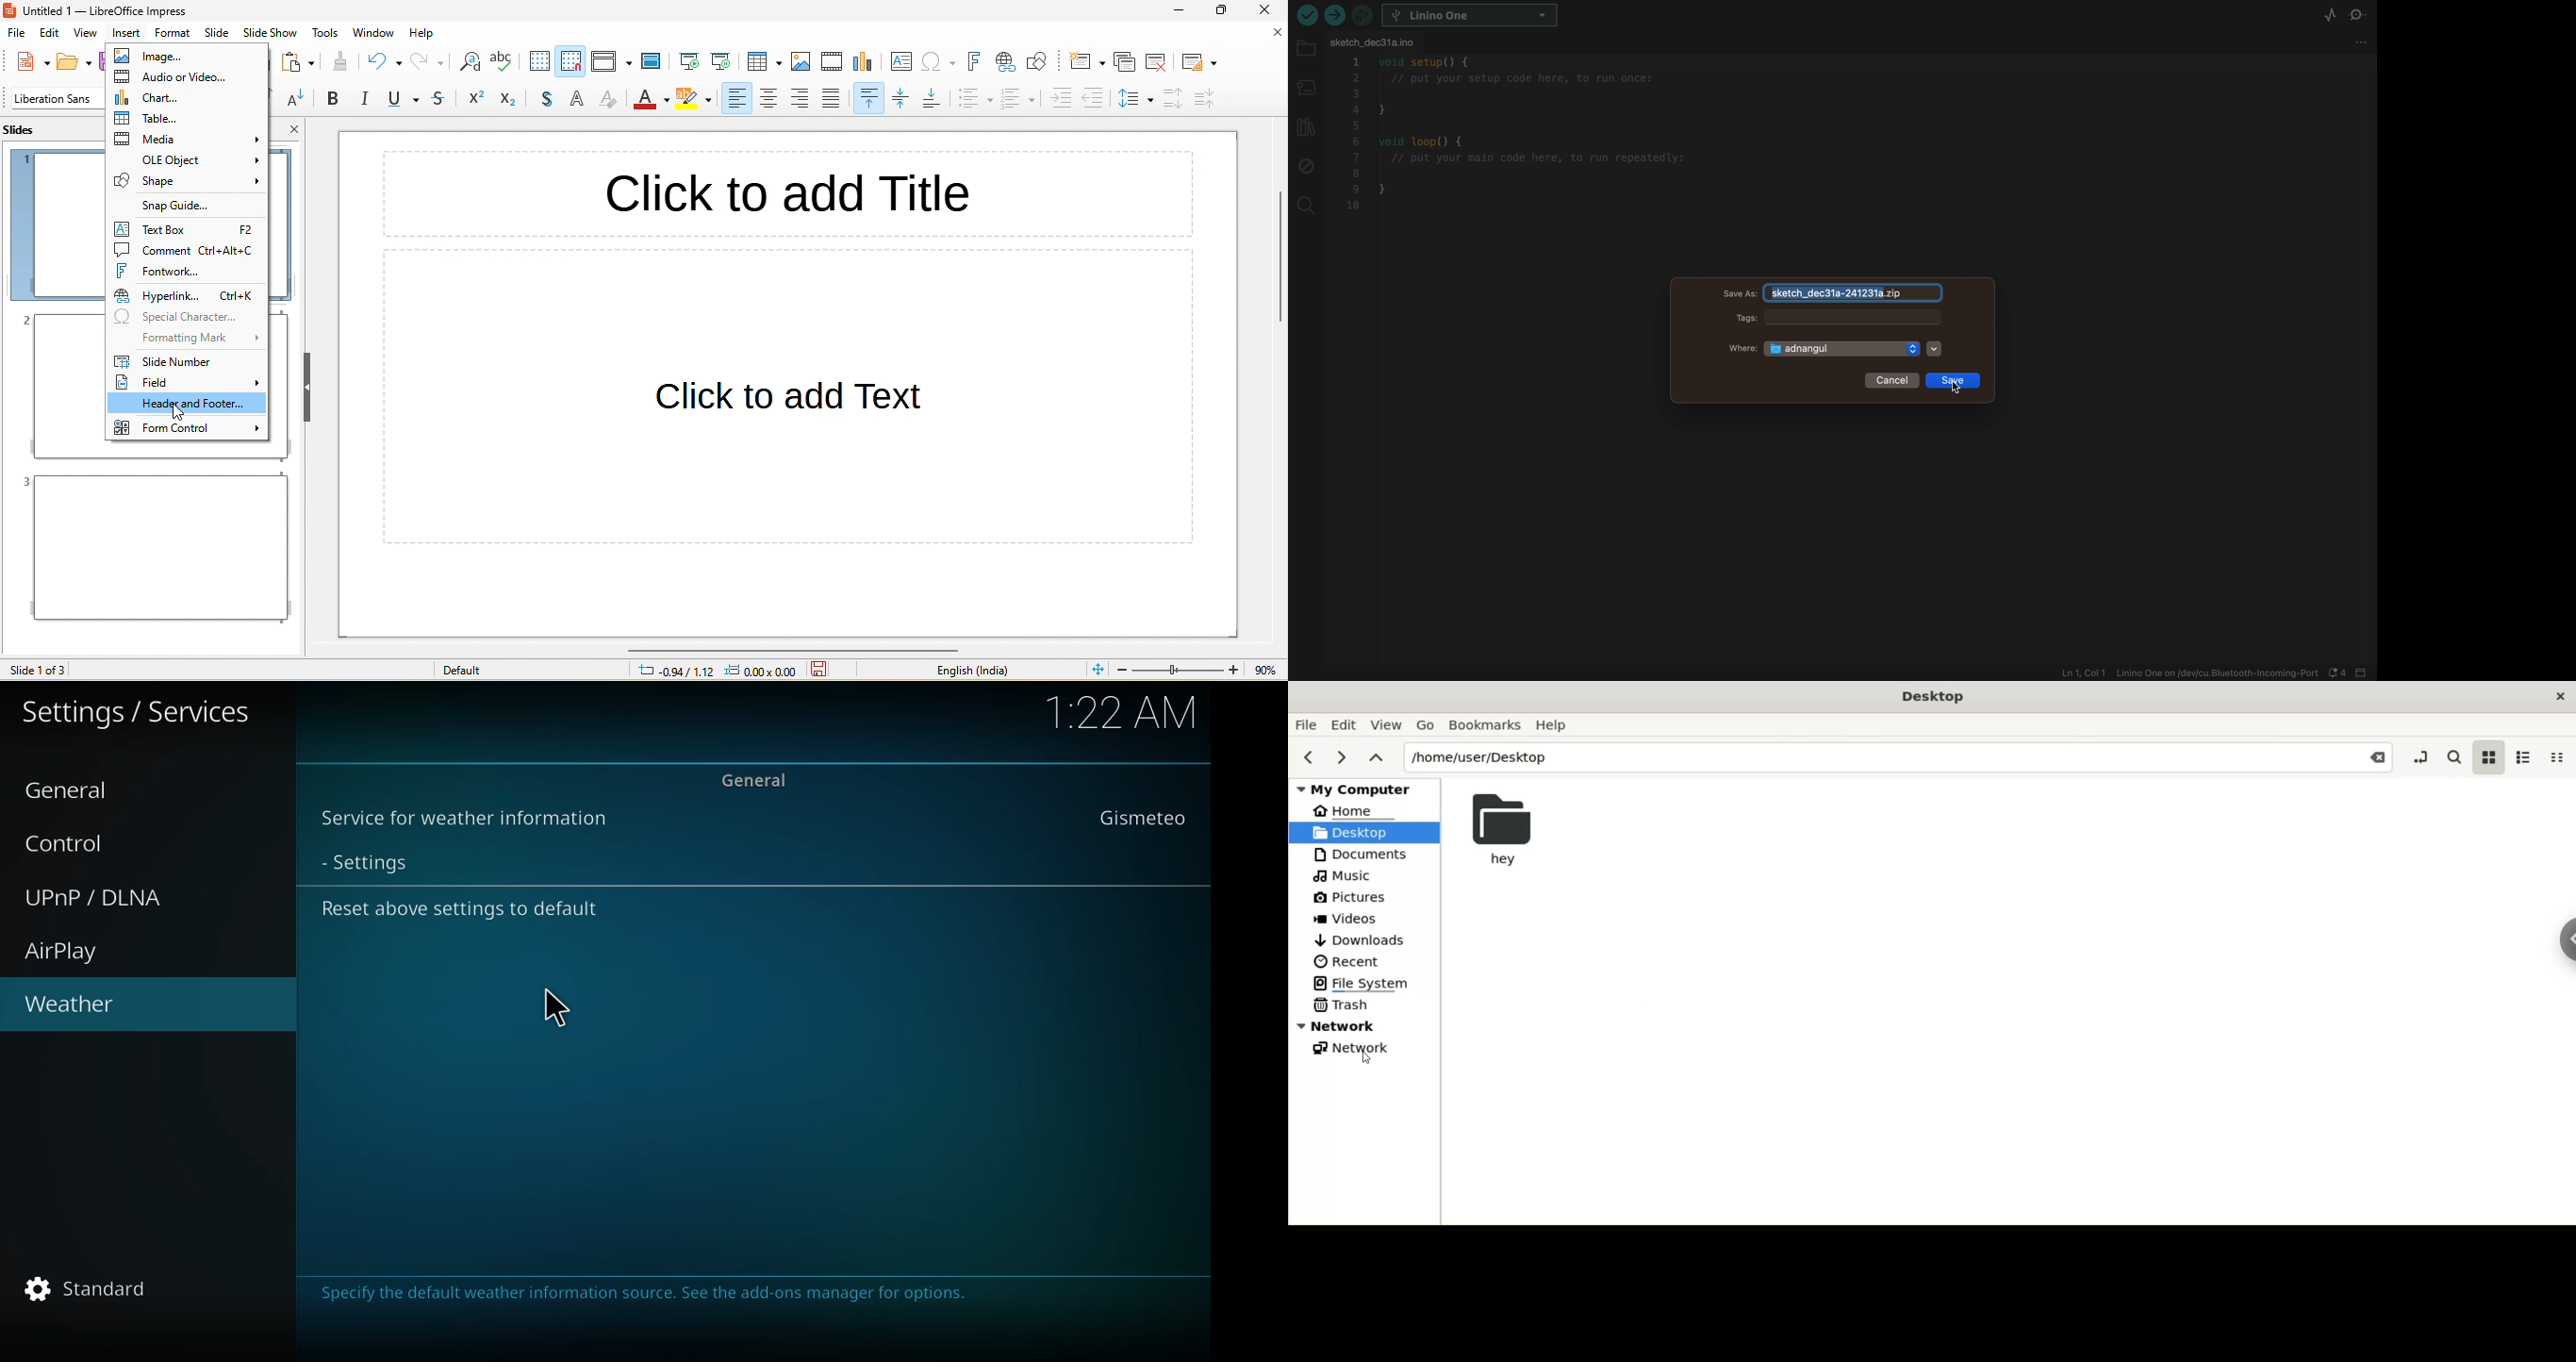  Describe the element at coordinates (1378, 42) in the screenshot. I see `file tab` at that location.